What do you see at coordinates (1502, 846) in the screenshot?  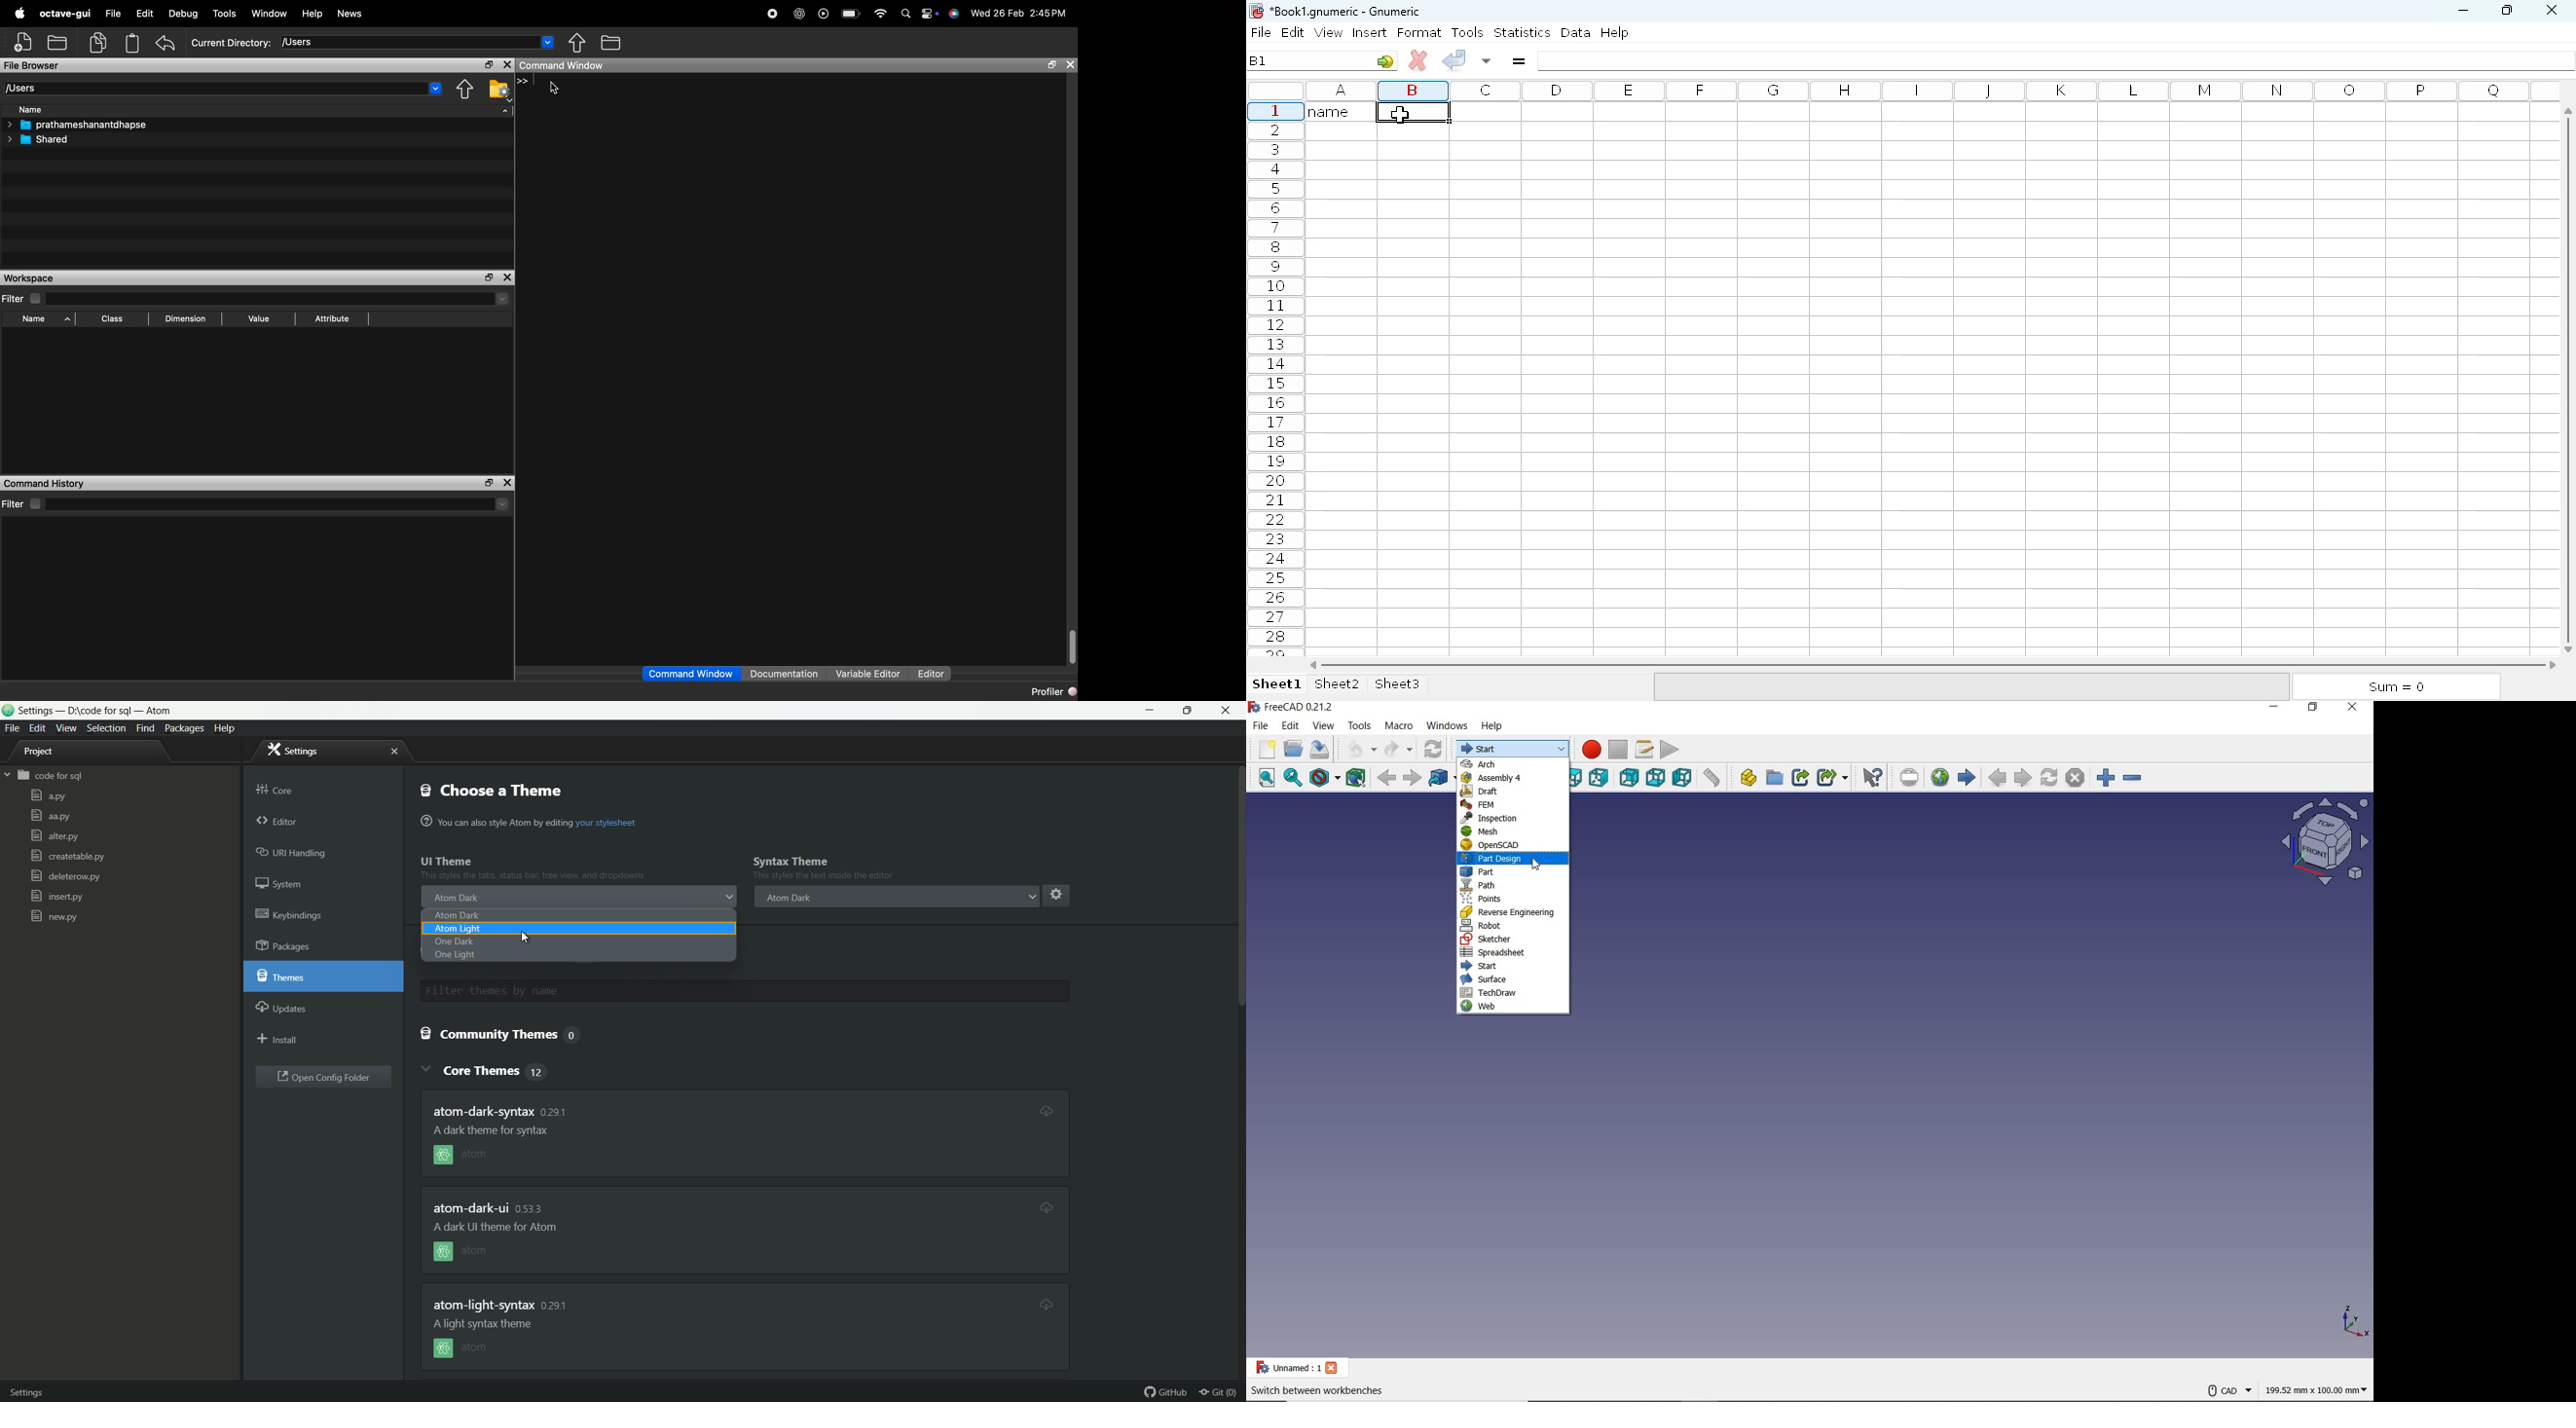 I see `OPENSCAD` at bounding box center [1502, 846].